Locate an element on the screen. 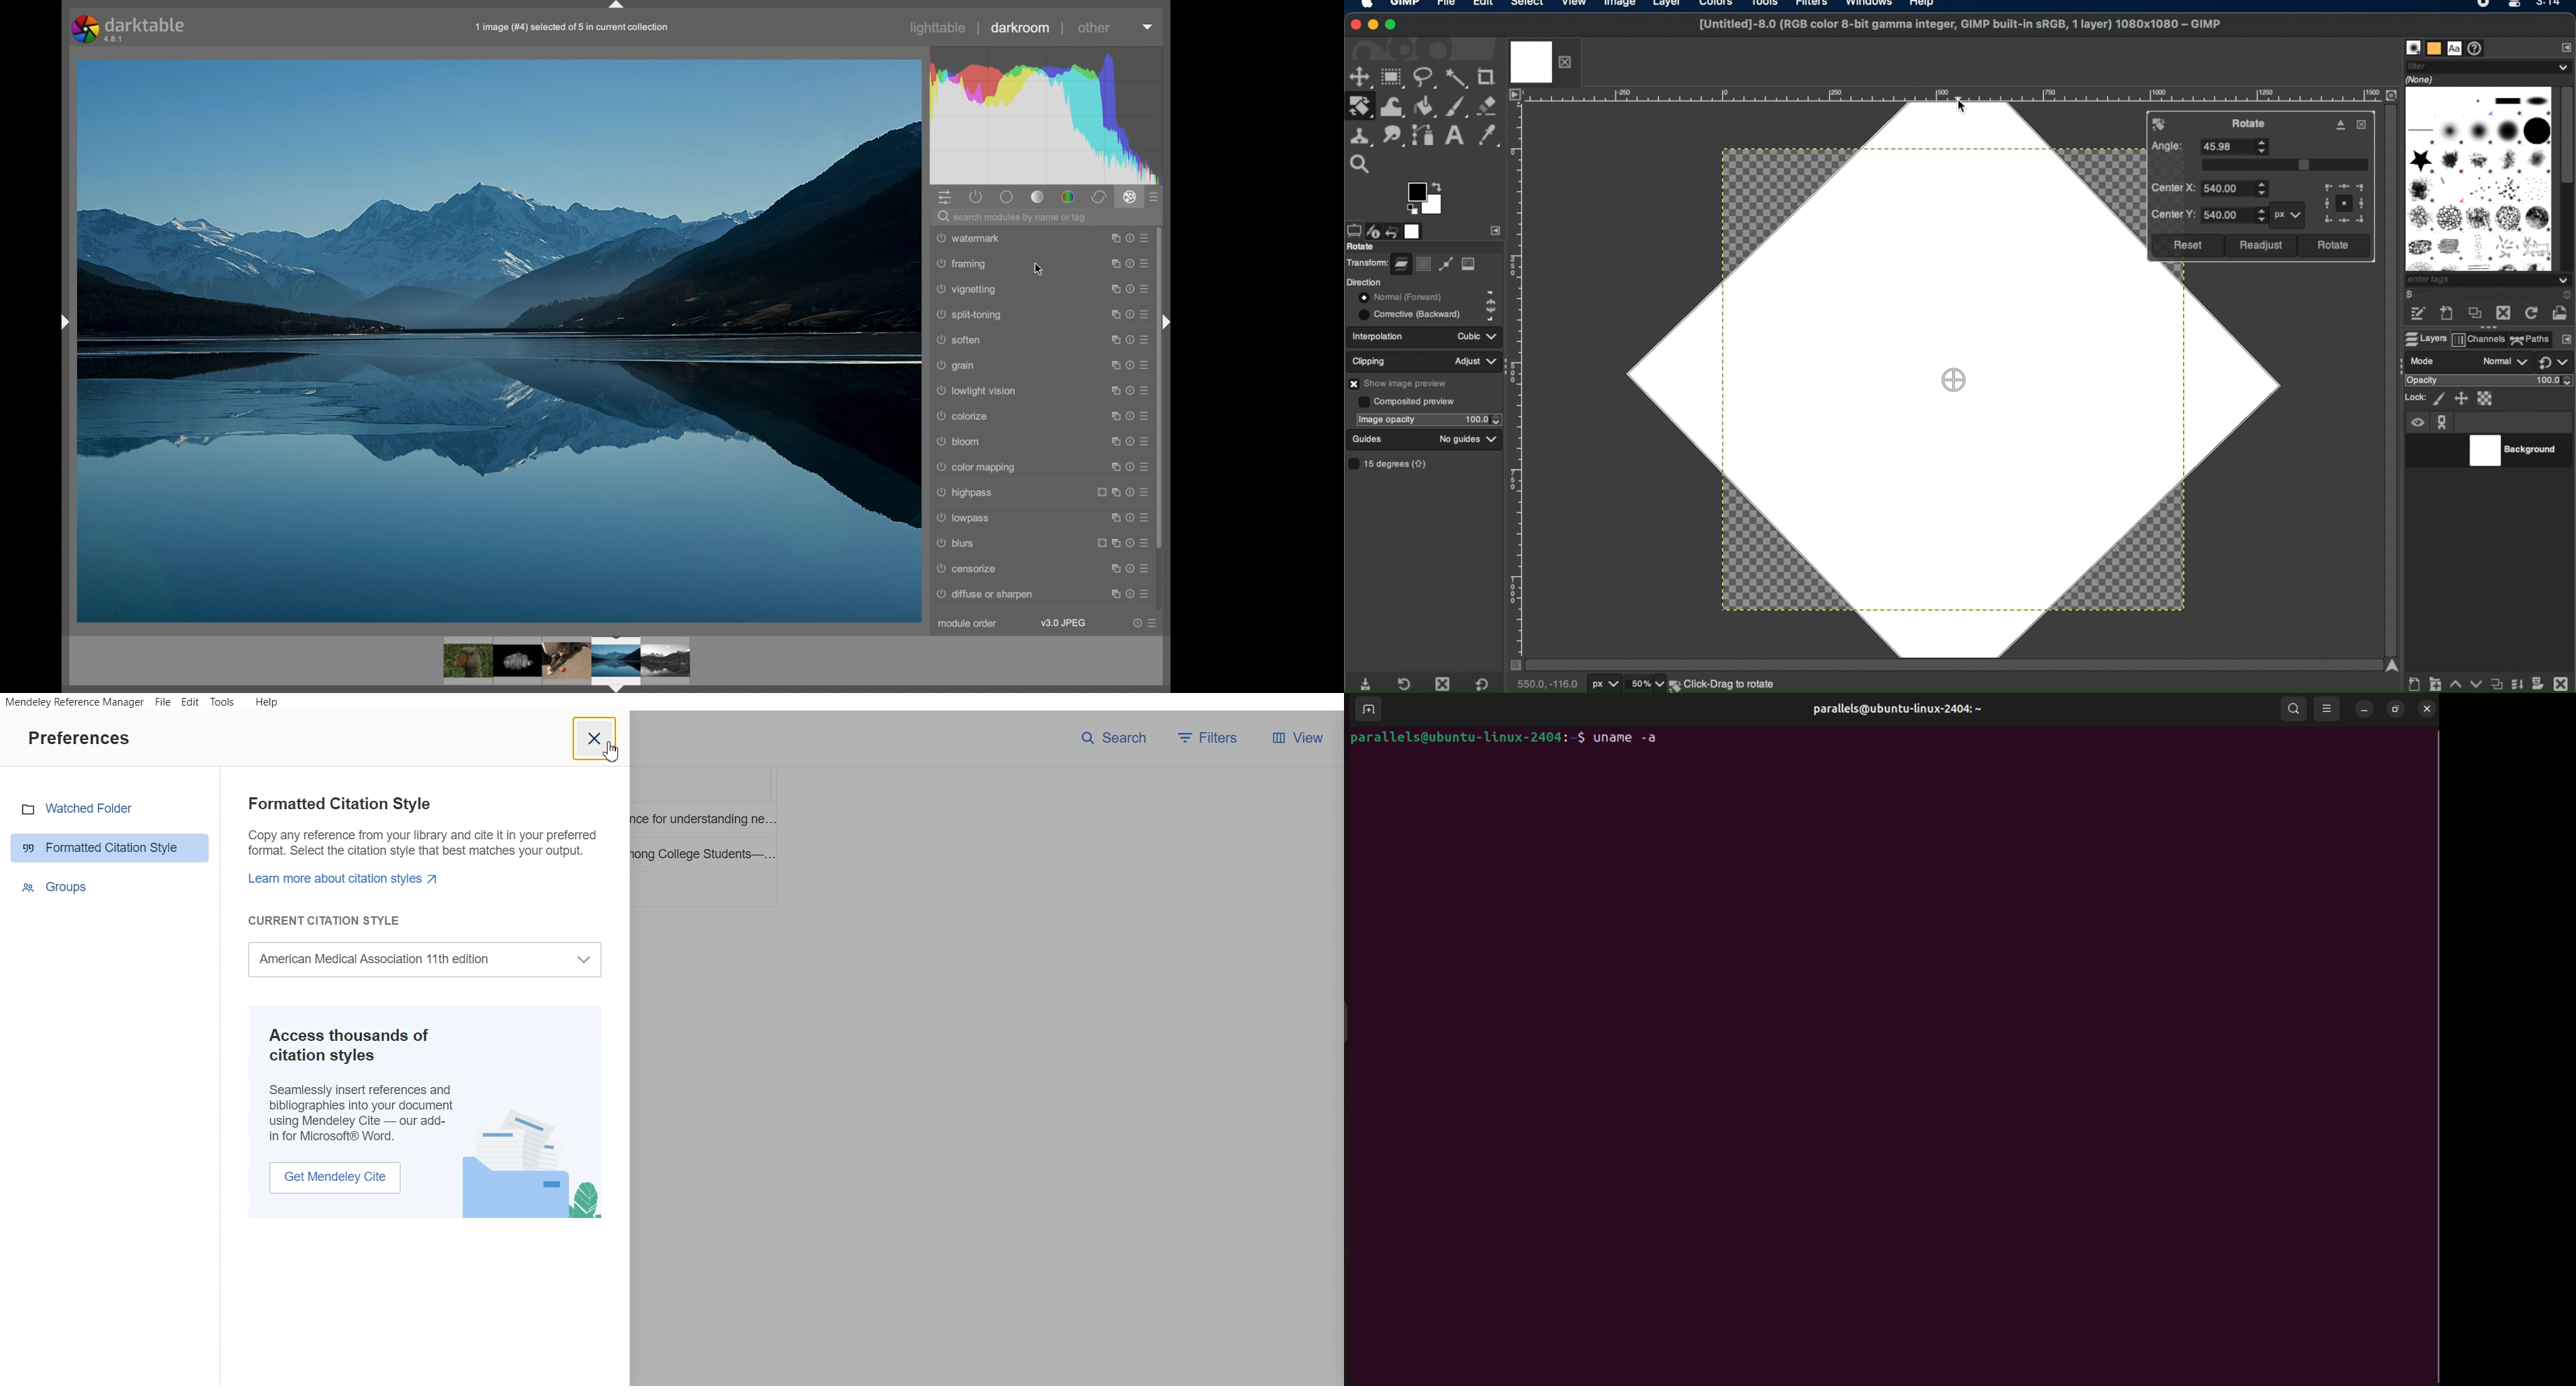 Image resolution: width=2576 pixels, height=1400 pixels. merge layer and properties is located at coordinates (2515, 681).